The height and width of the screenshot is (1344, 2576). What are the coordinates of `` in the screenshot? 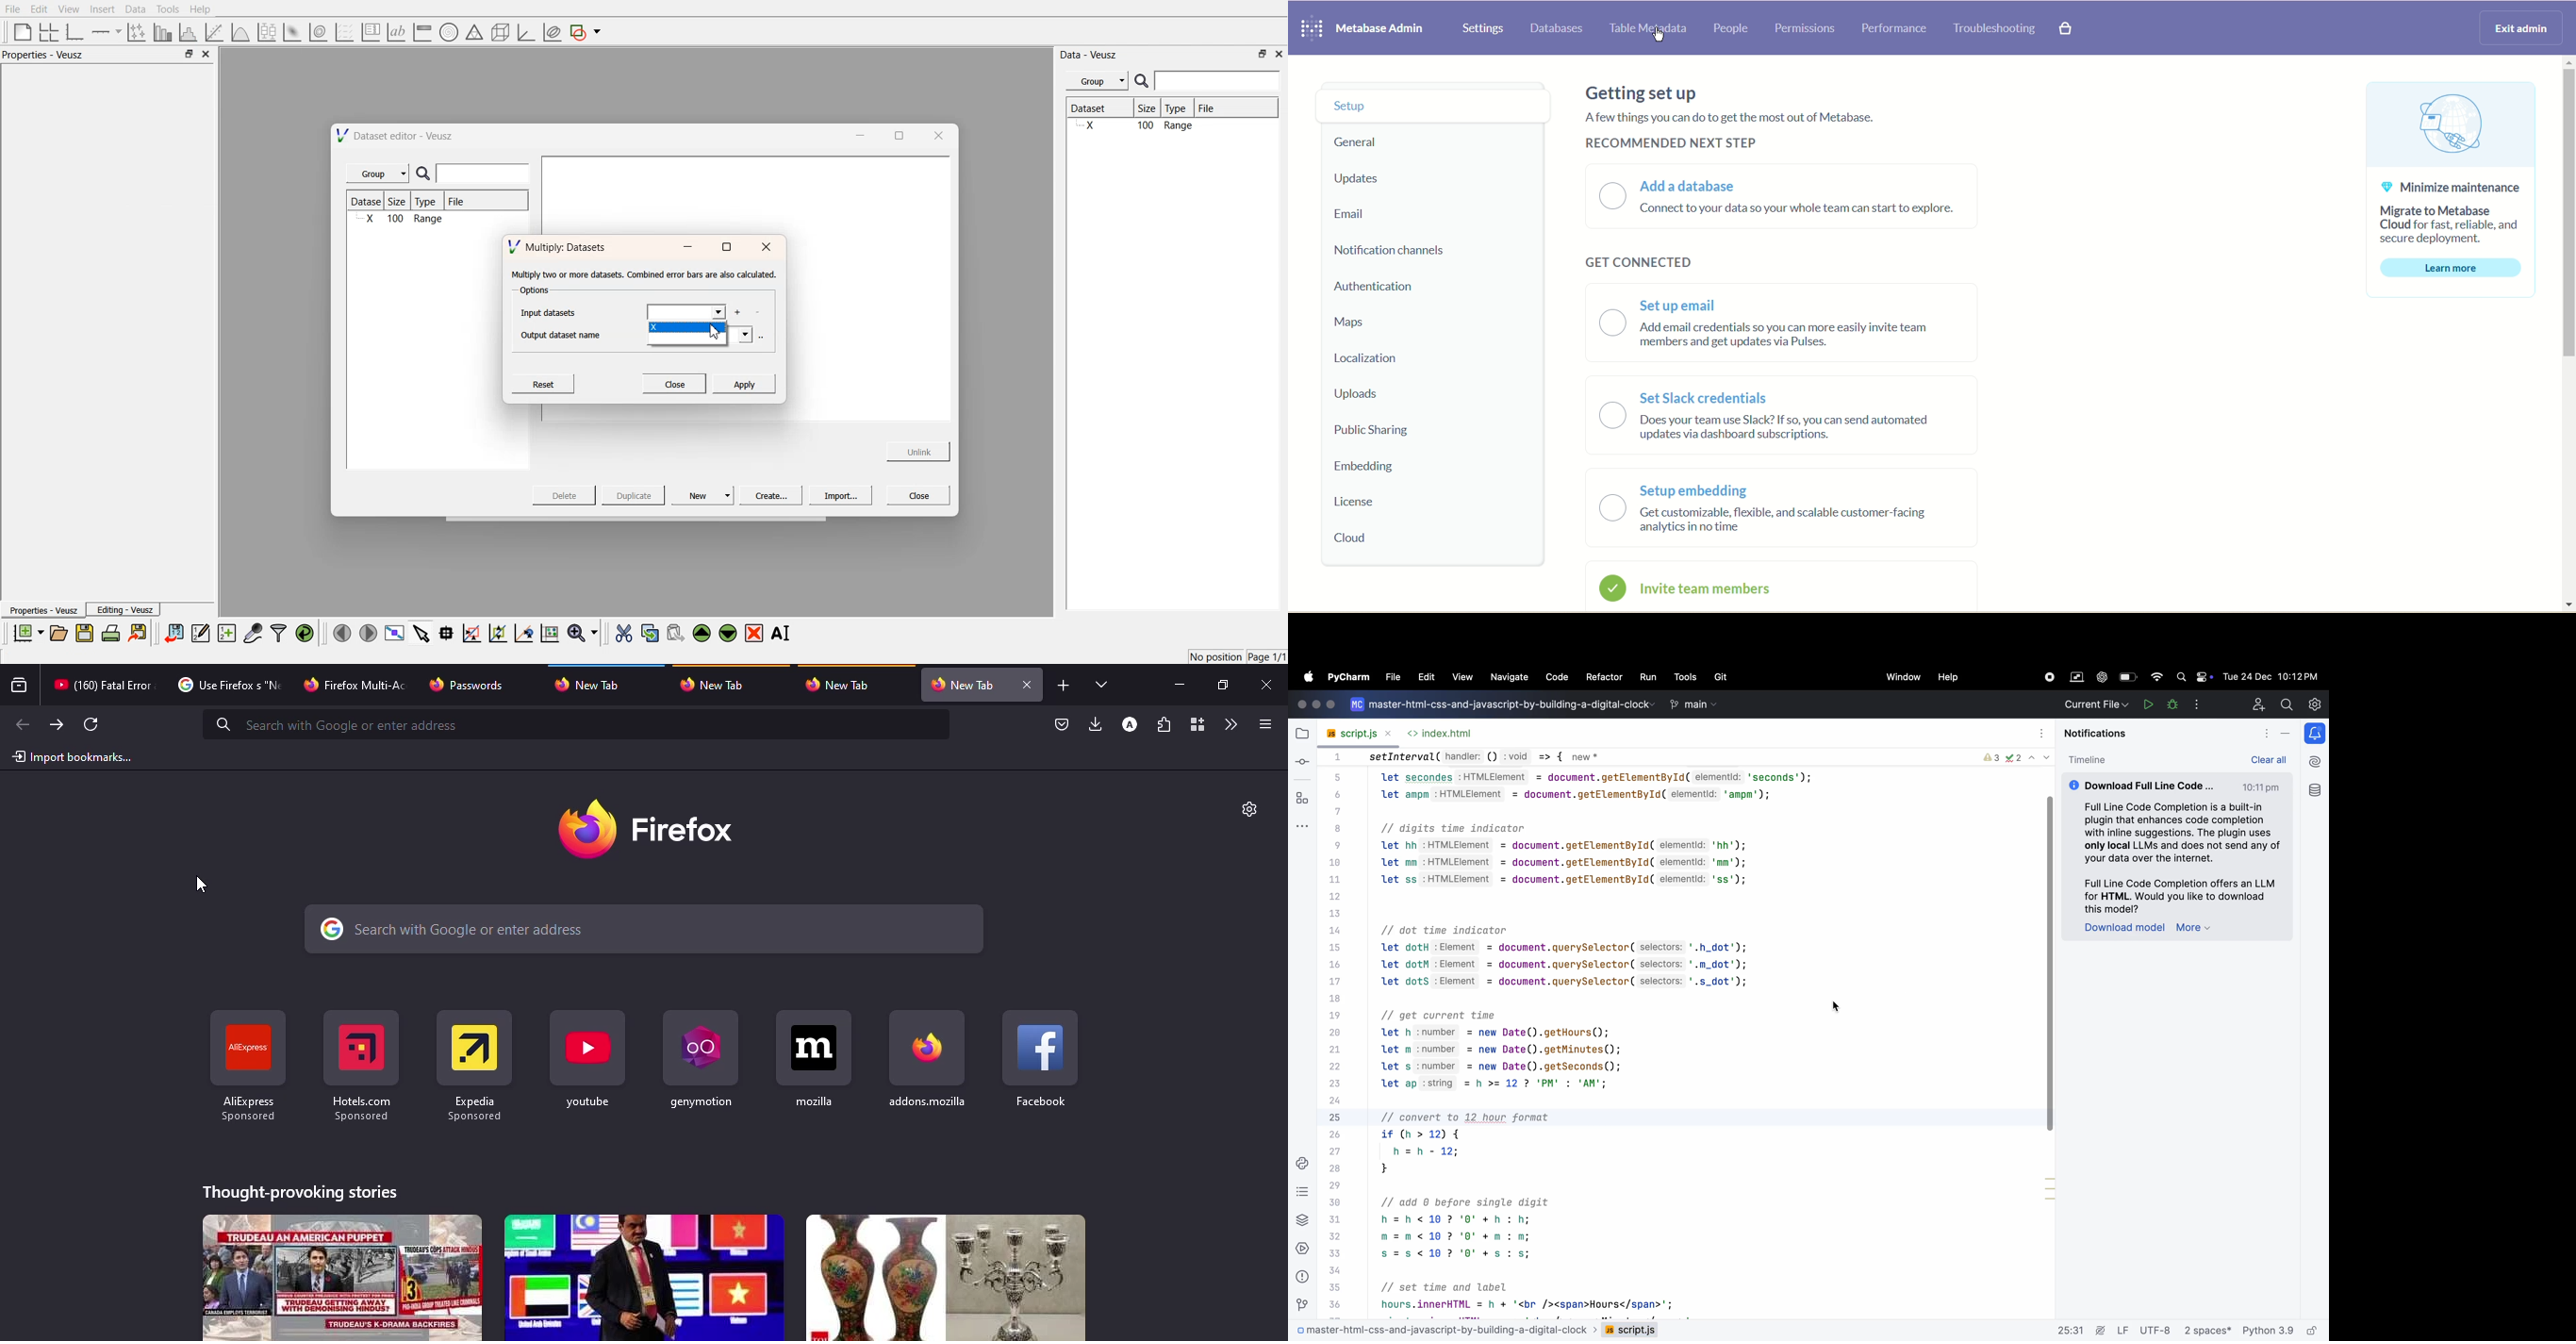 It's located at (1097, 81).